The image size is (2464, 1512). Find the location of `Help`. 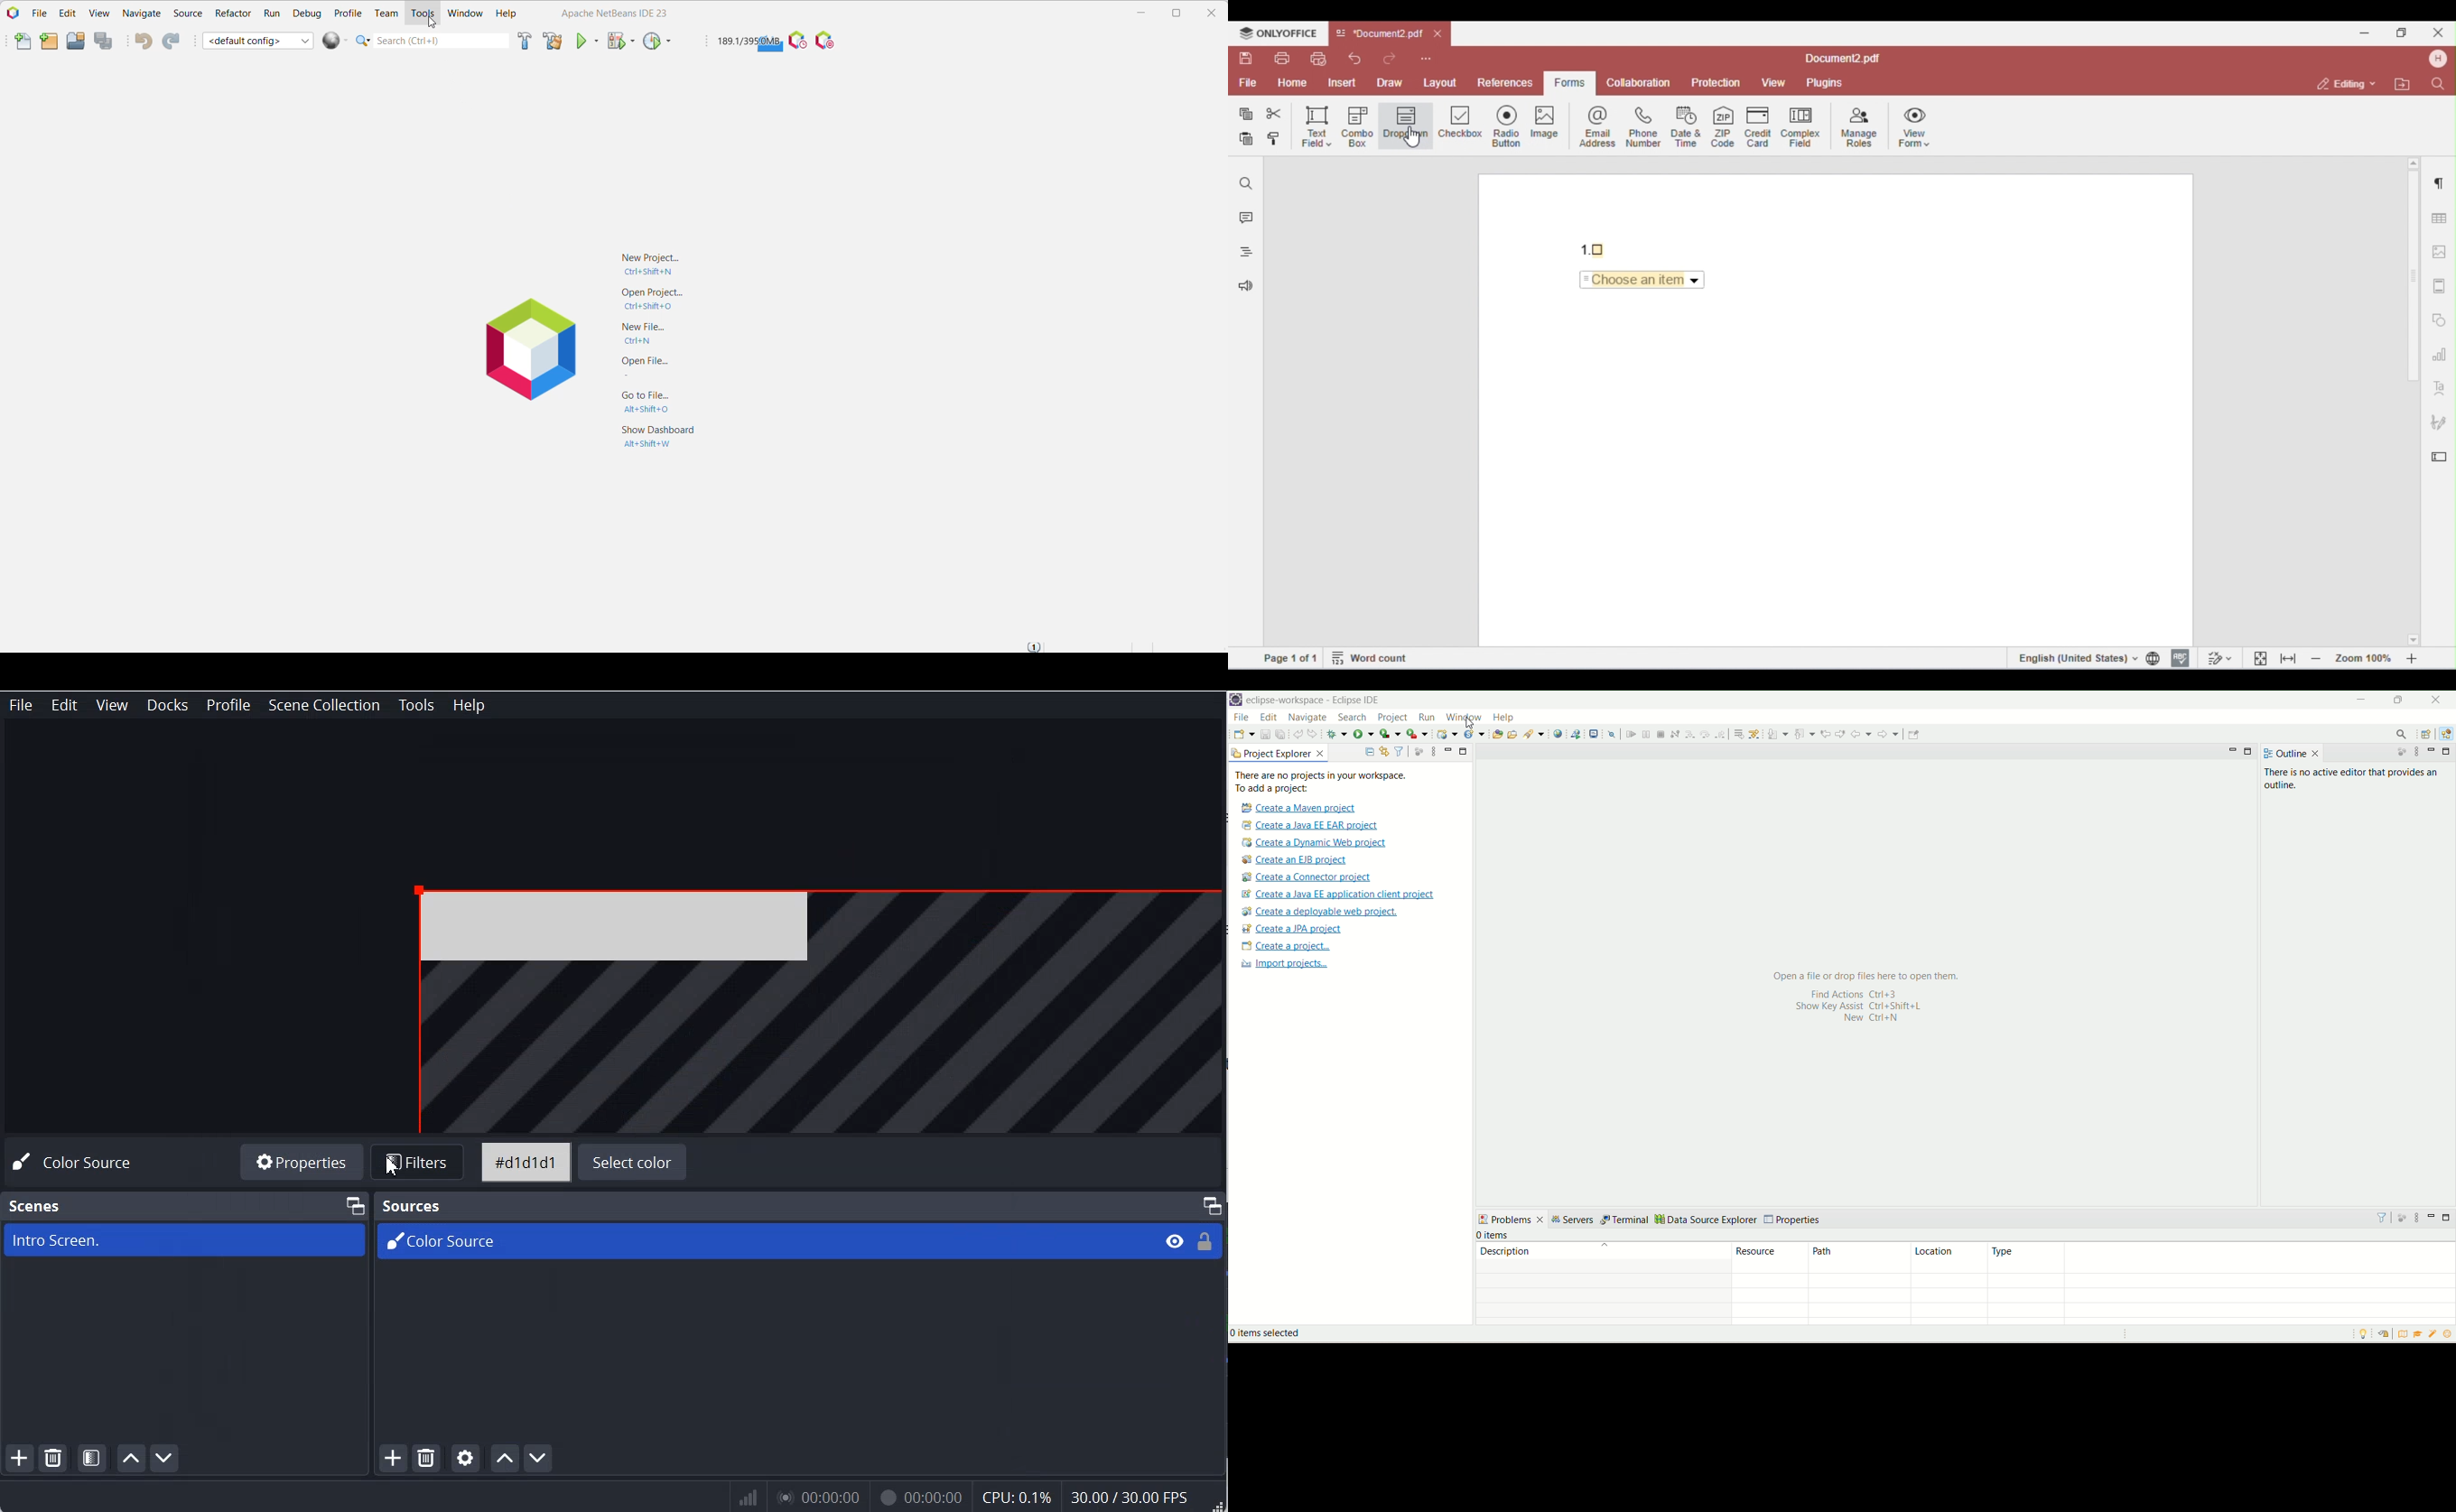

Help is located at coordinates (468, 704).